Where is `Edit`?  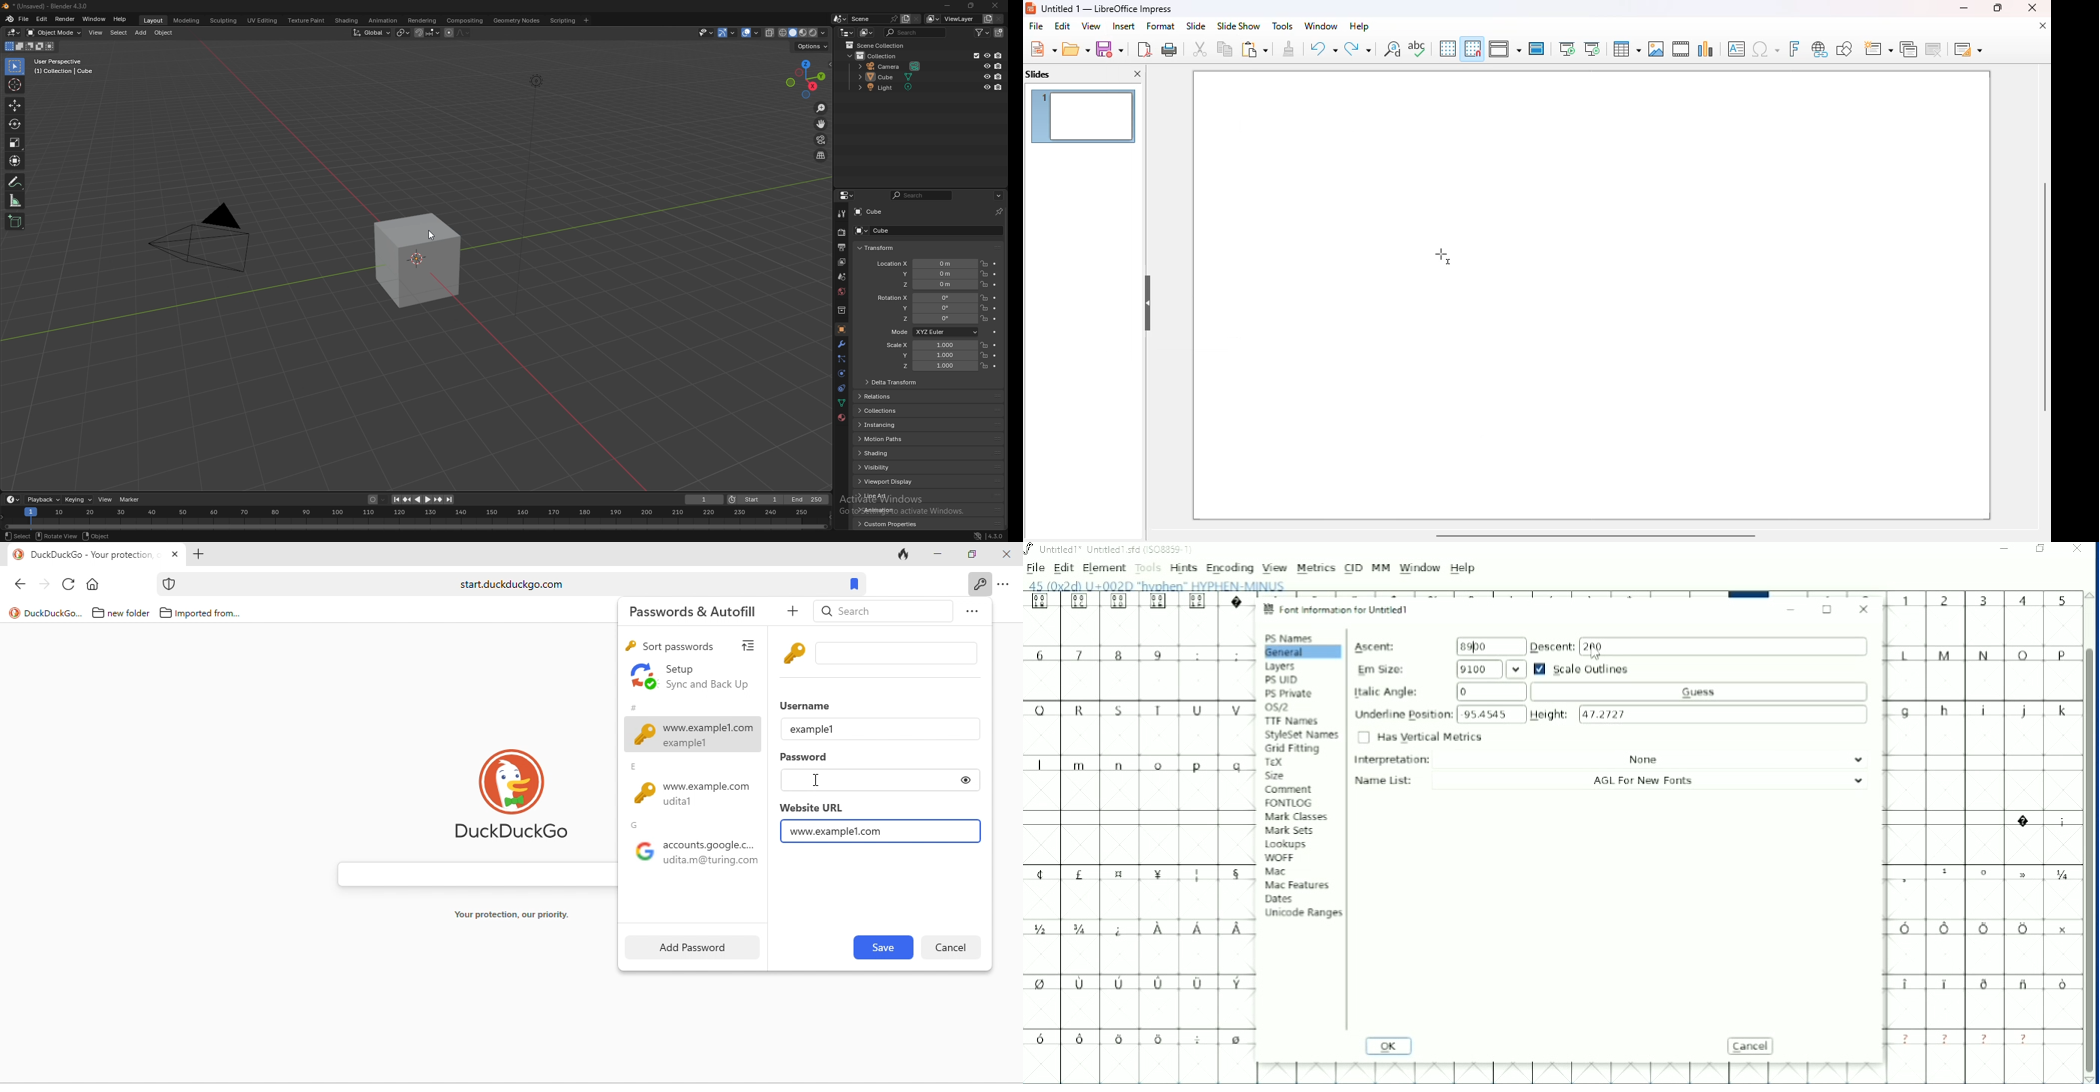 Edit is located at coordinates (1064, 568).